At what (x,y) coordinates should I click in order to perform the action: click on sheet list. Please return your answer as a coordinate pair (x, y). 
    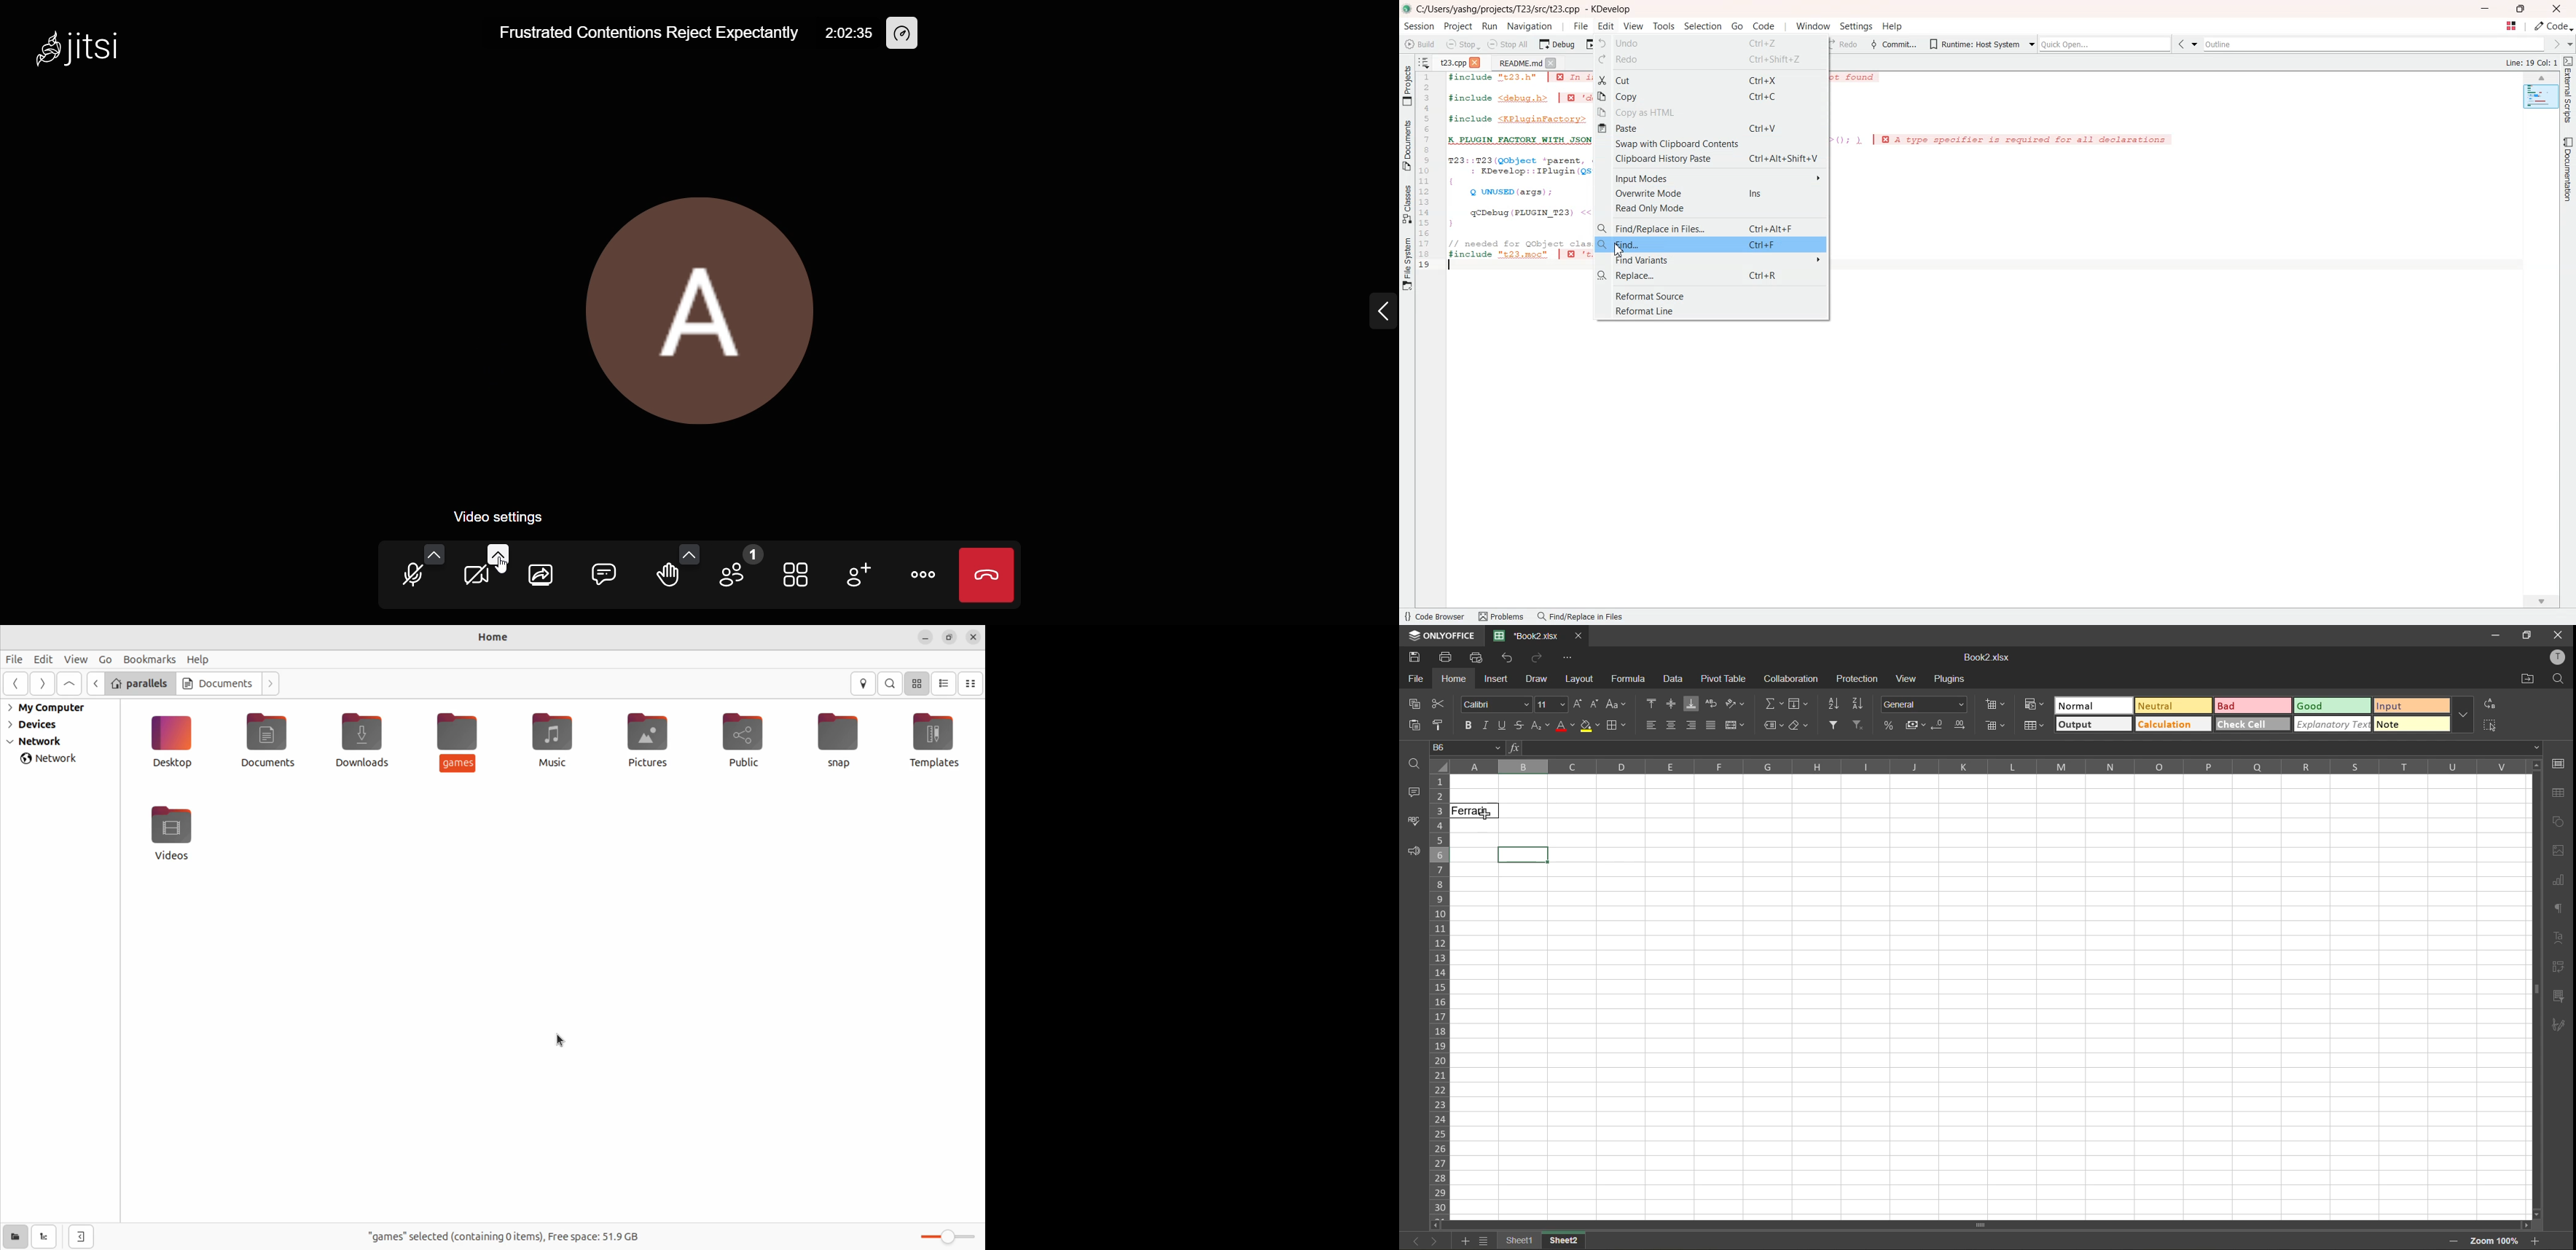
    Looking at the image, I should click on (1484, 1241).